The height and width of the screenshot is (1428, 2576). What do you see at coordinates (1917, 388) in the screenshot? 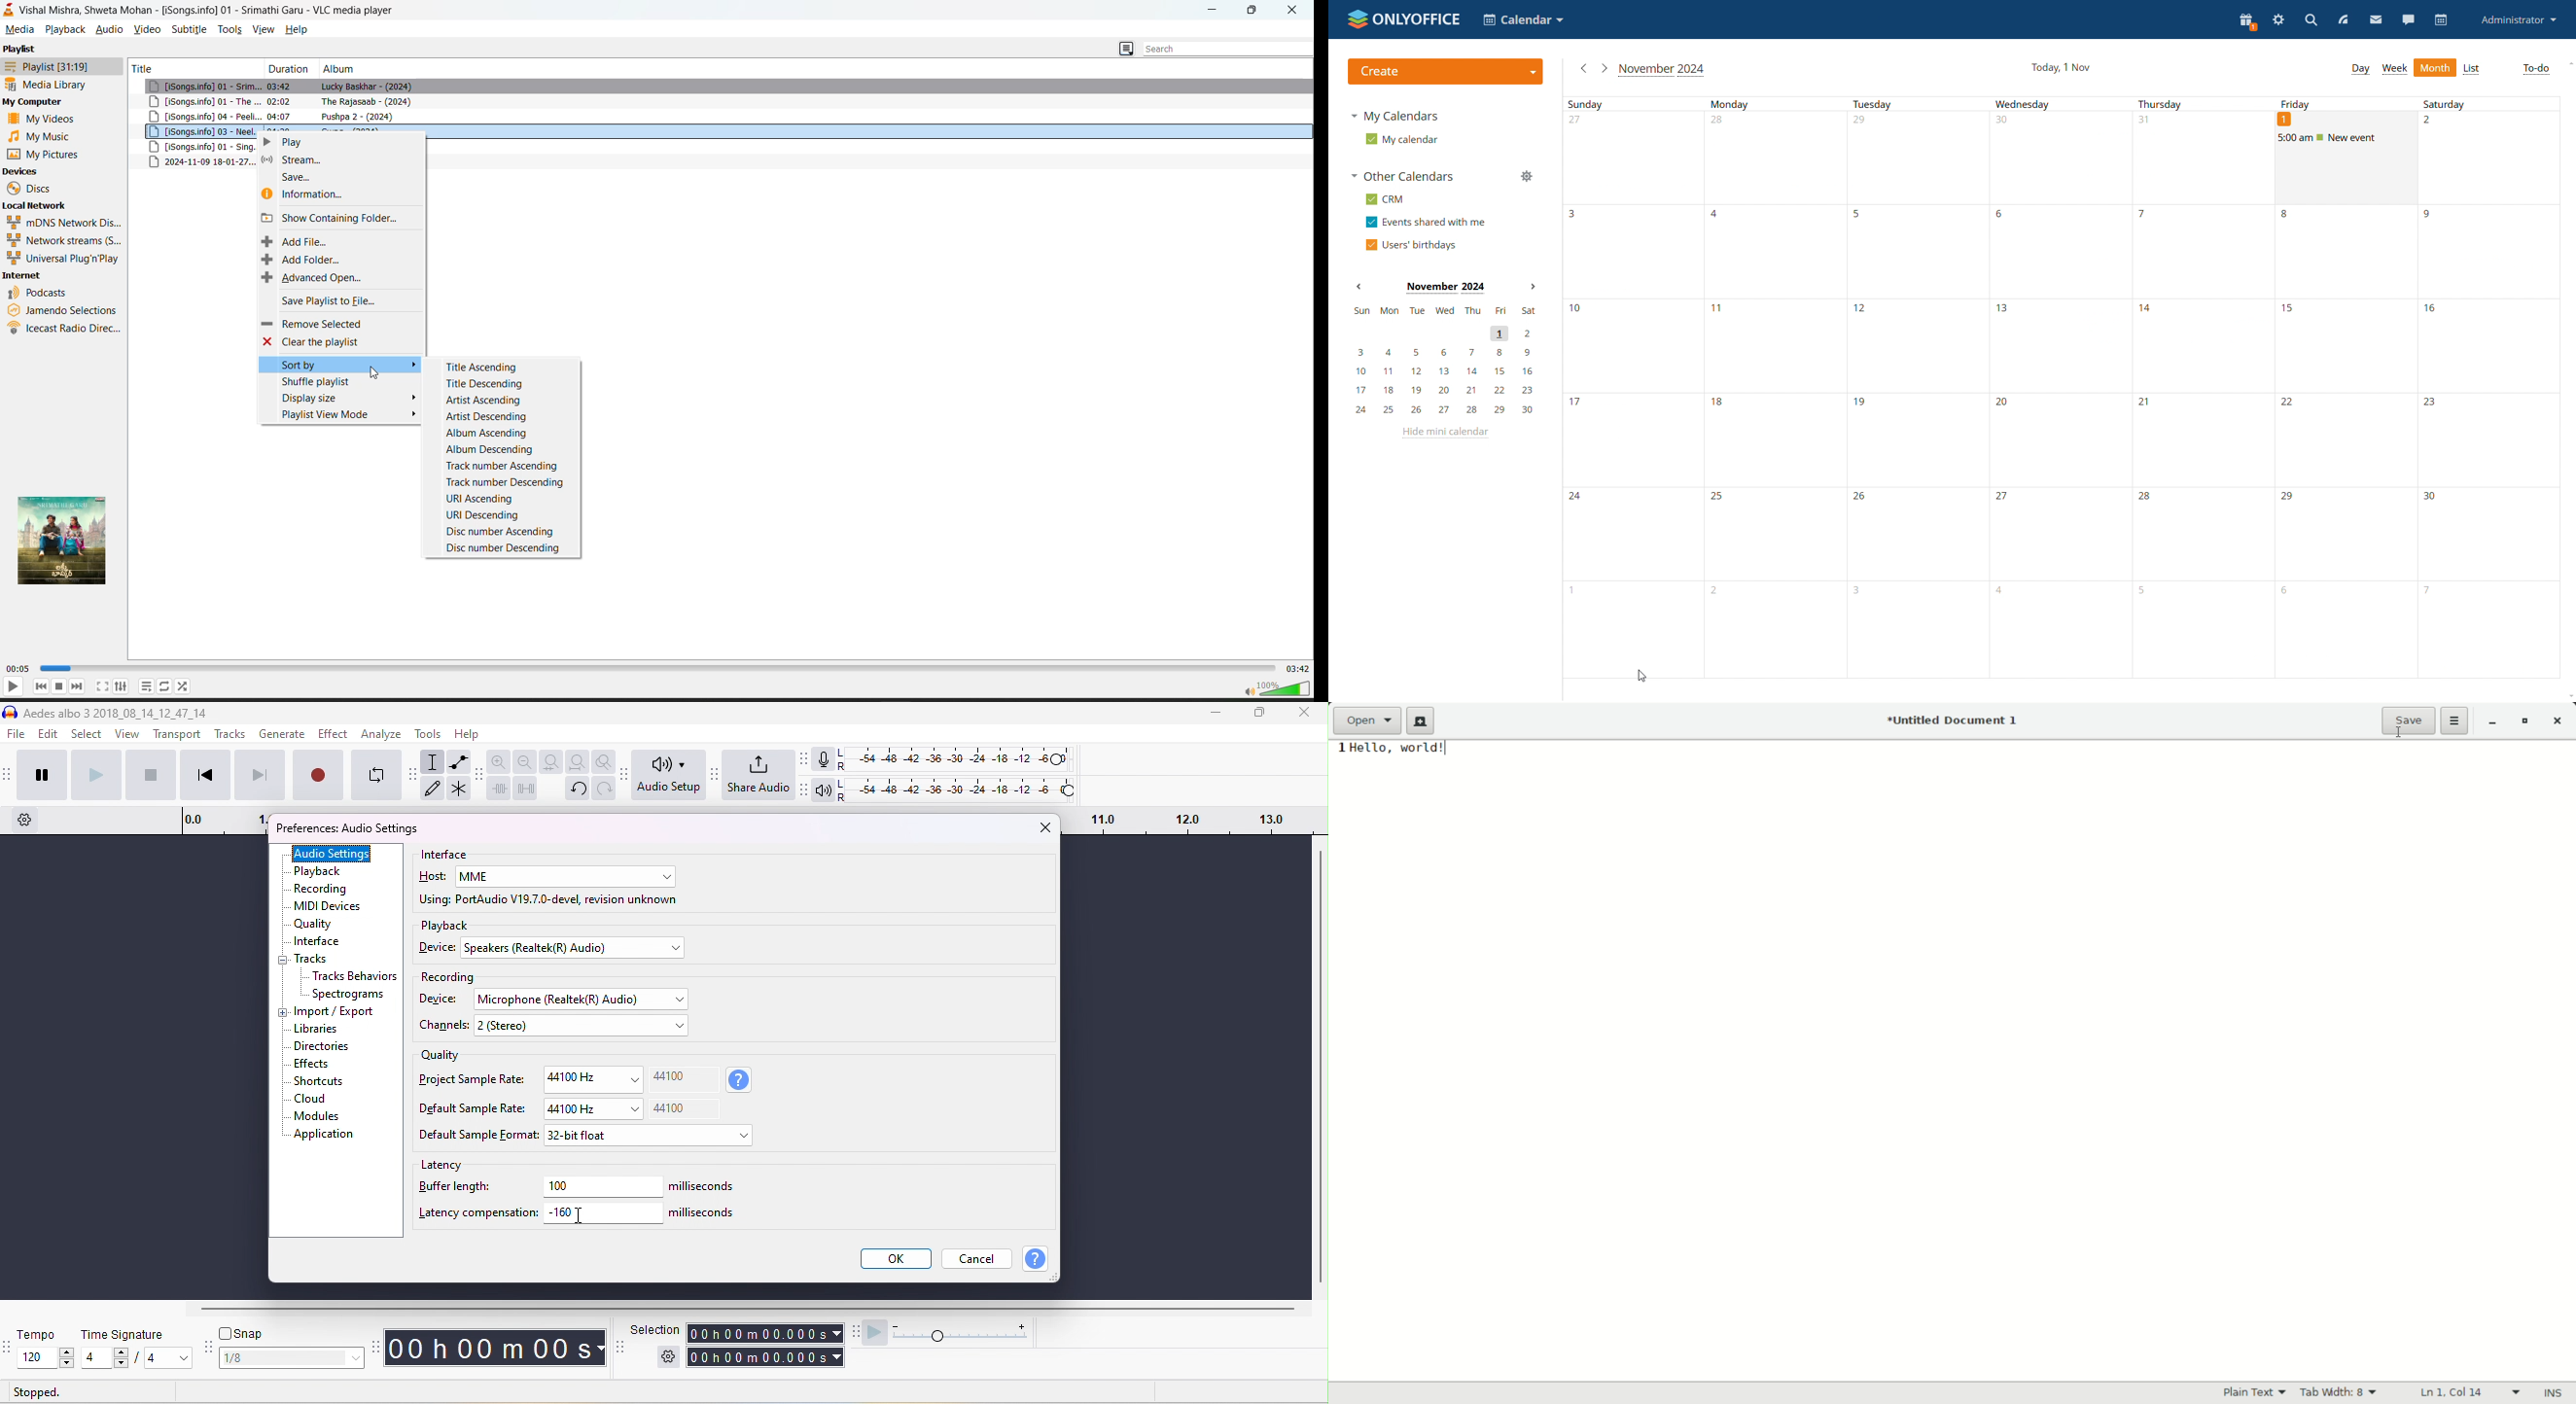
I see `Tuesdays` at bounding box center [1917, 388].